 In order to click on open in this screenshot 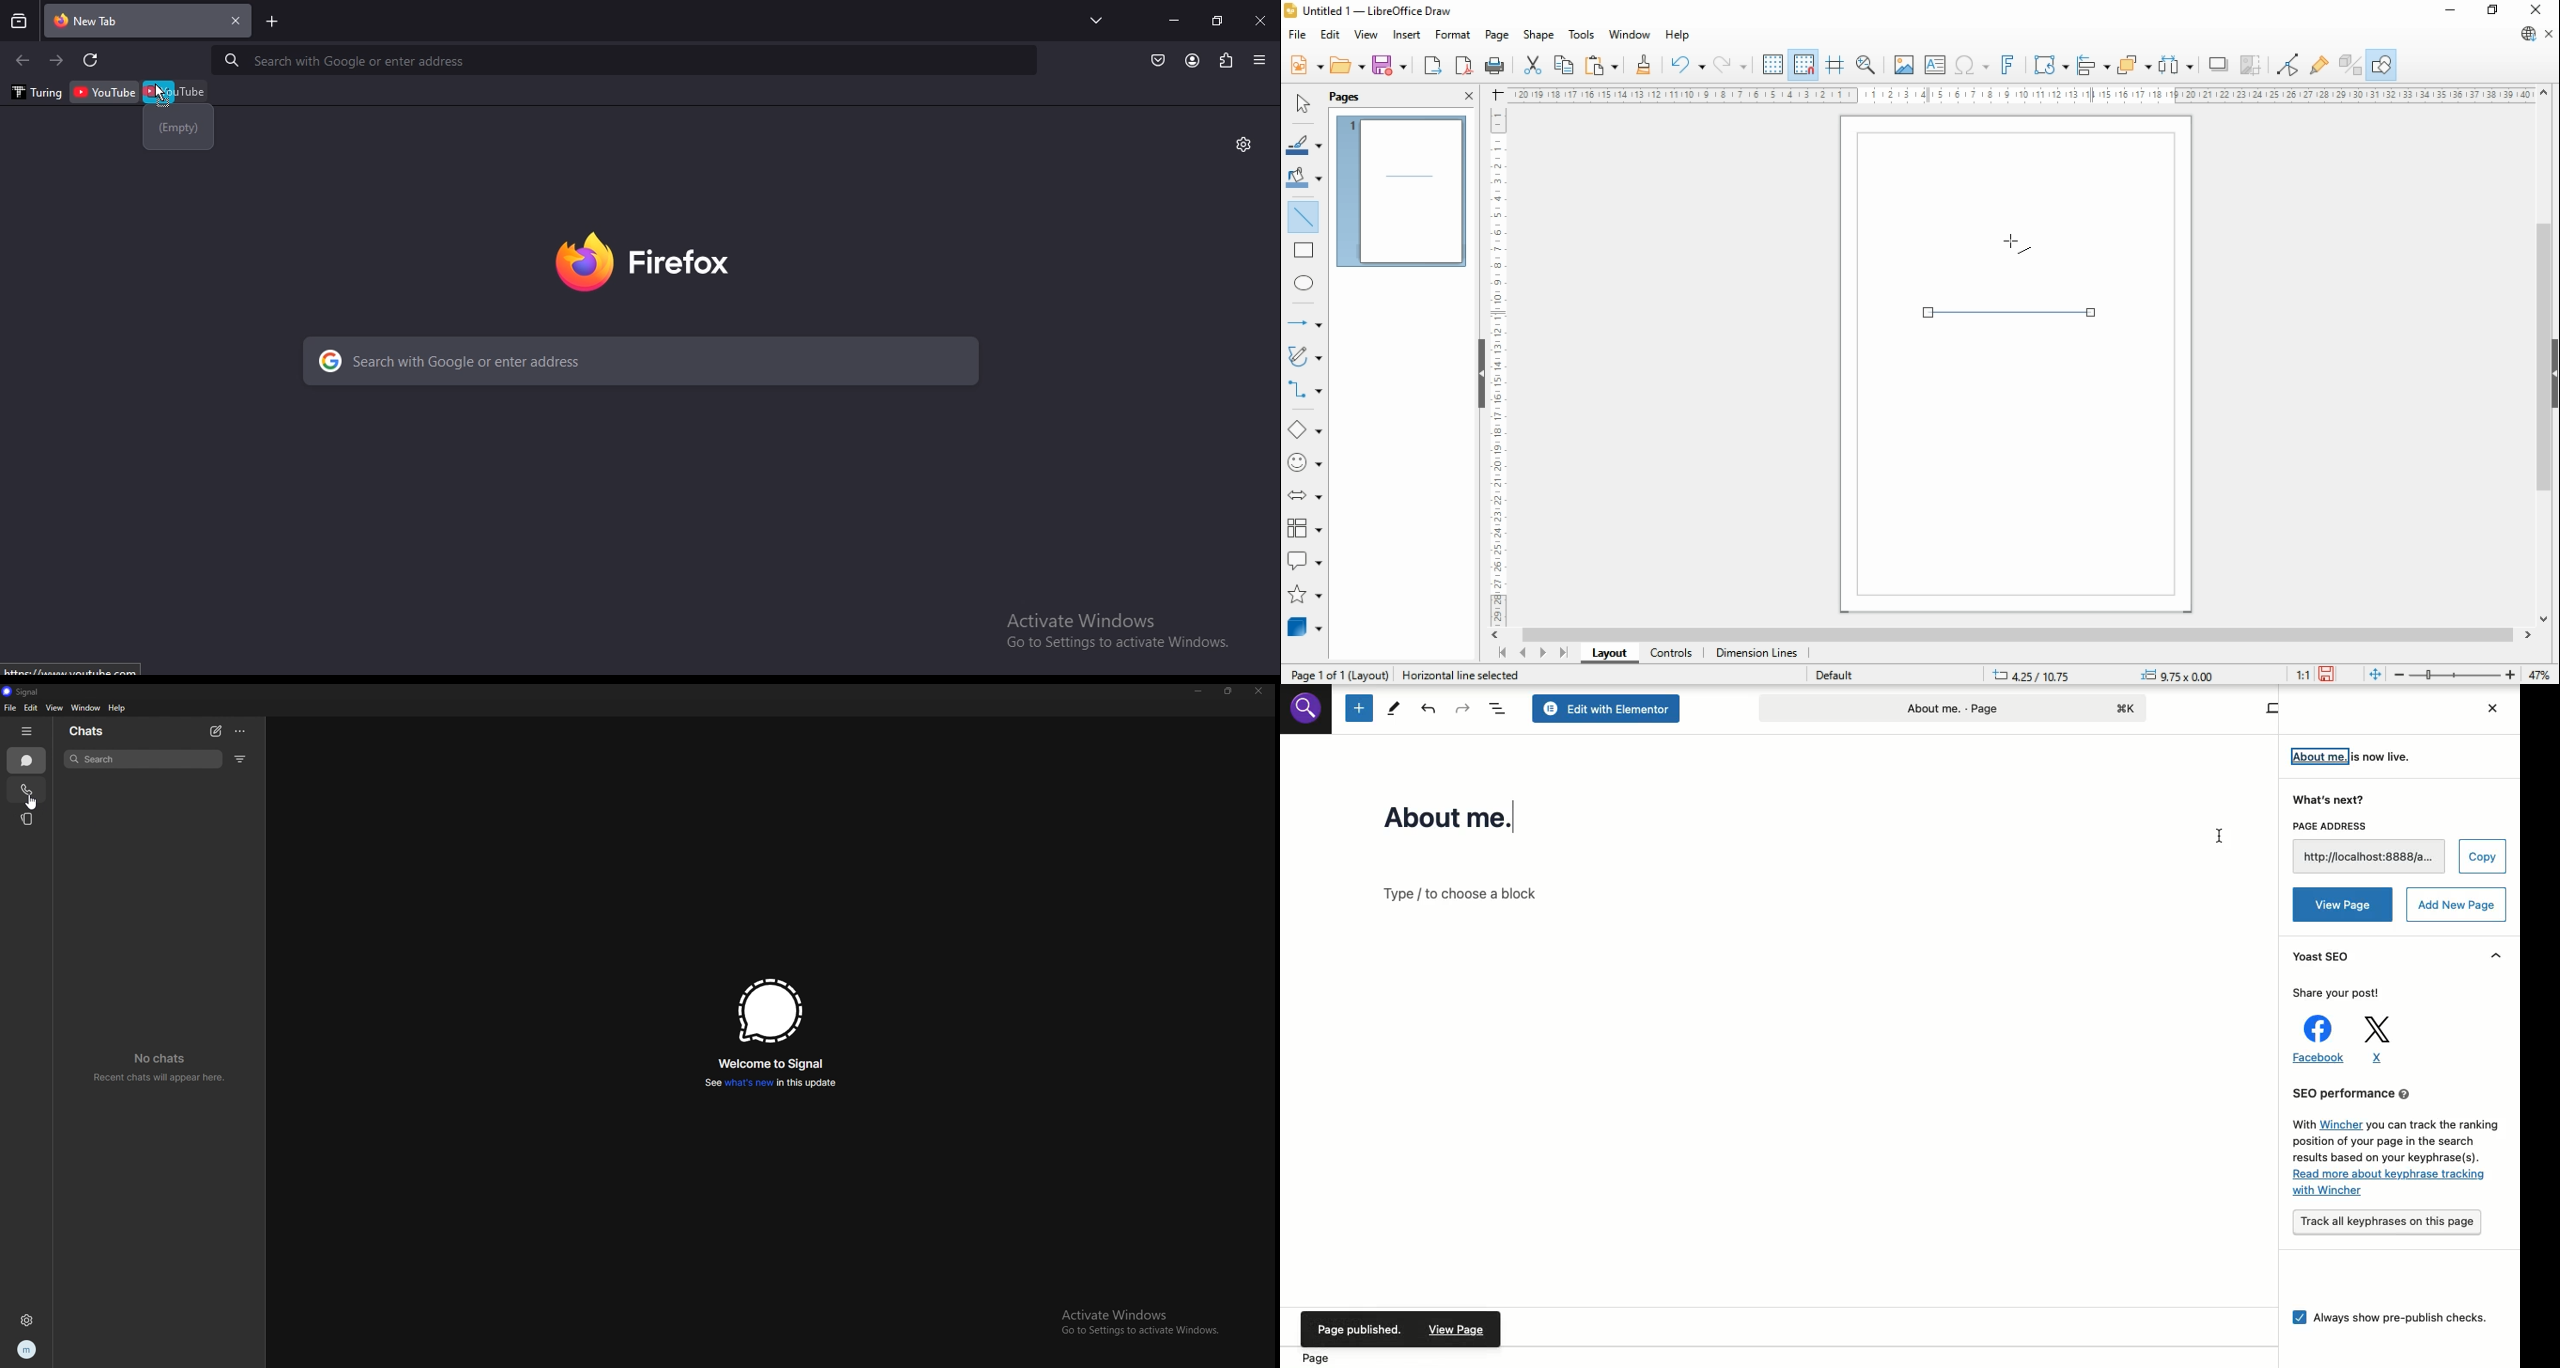, I will do `click(1349, 65)`.